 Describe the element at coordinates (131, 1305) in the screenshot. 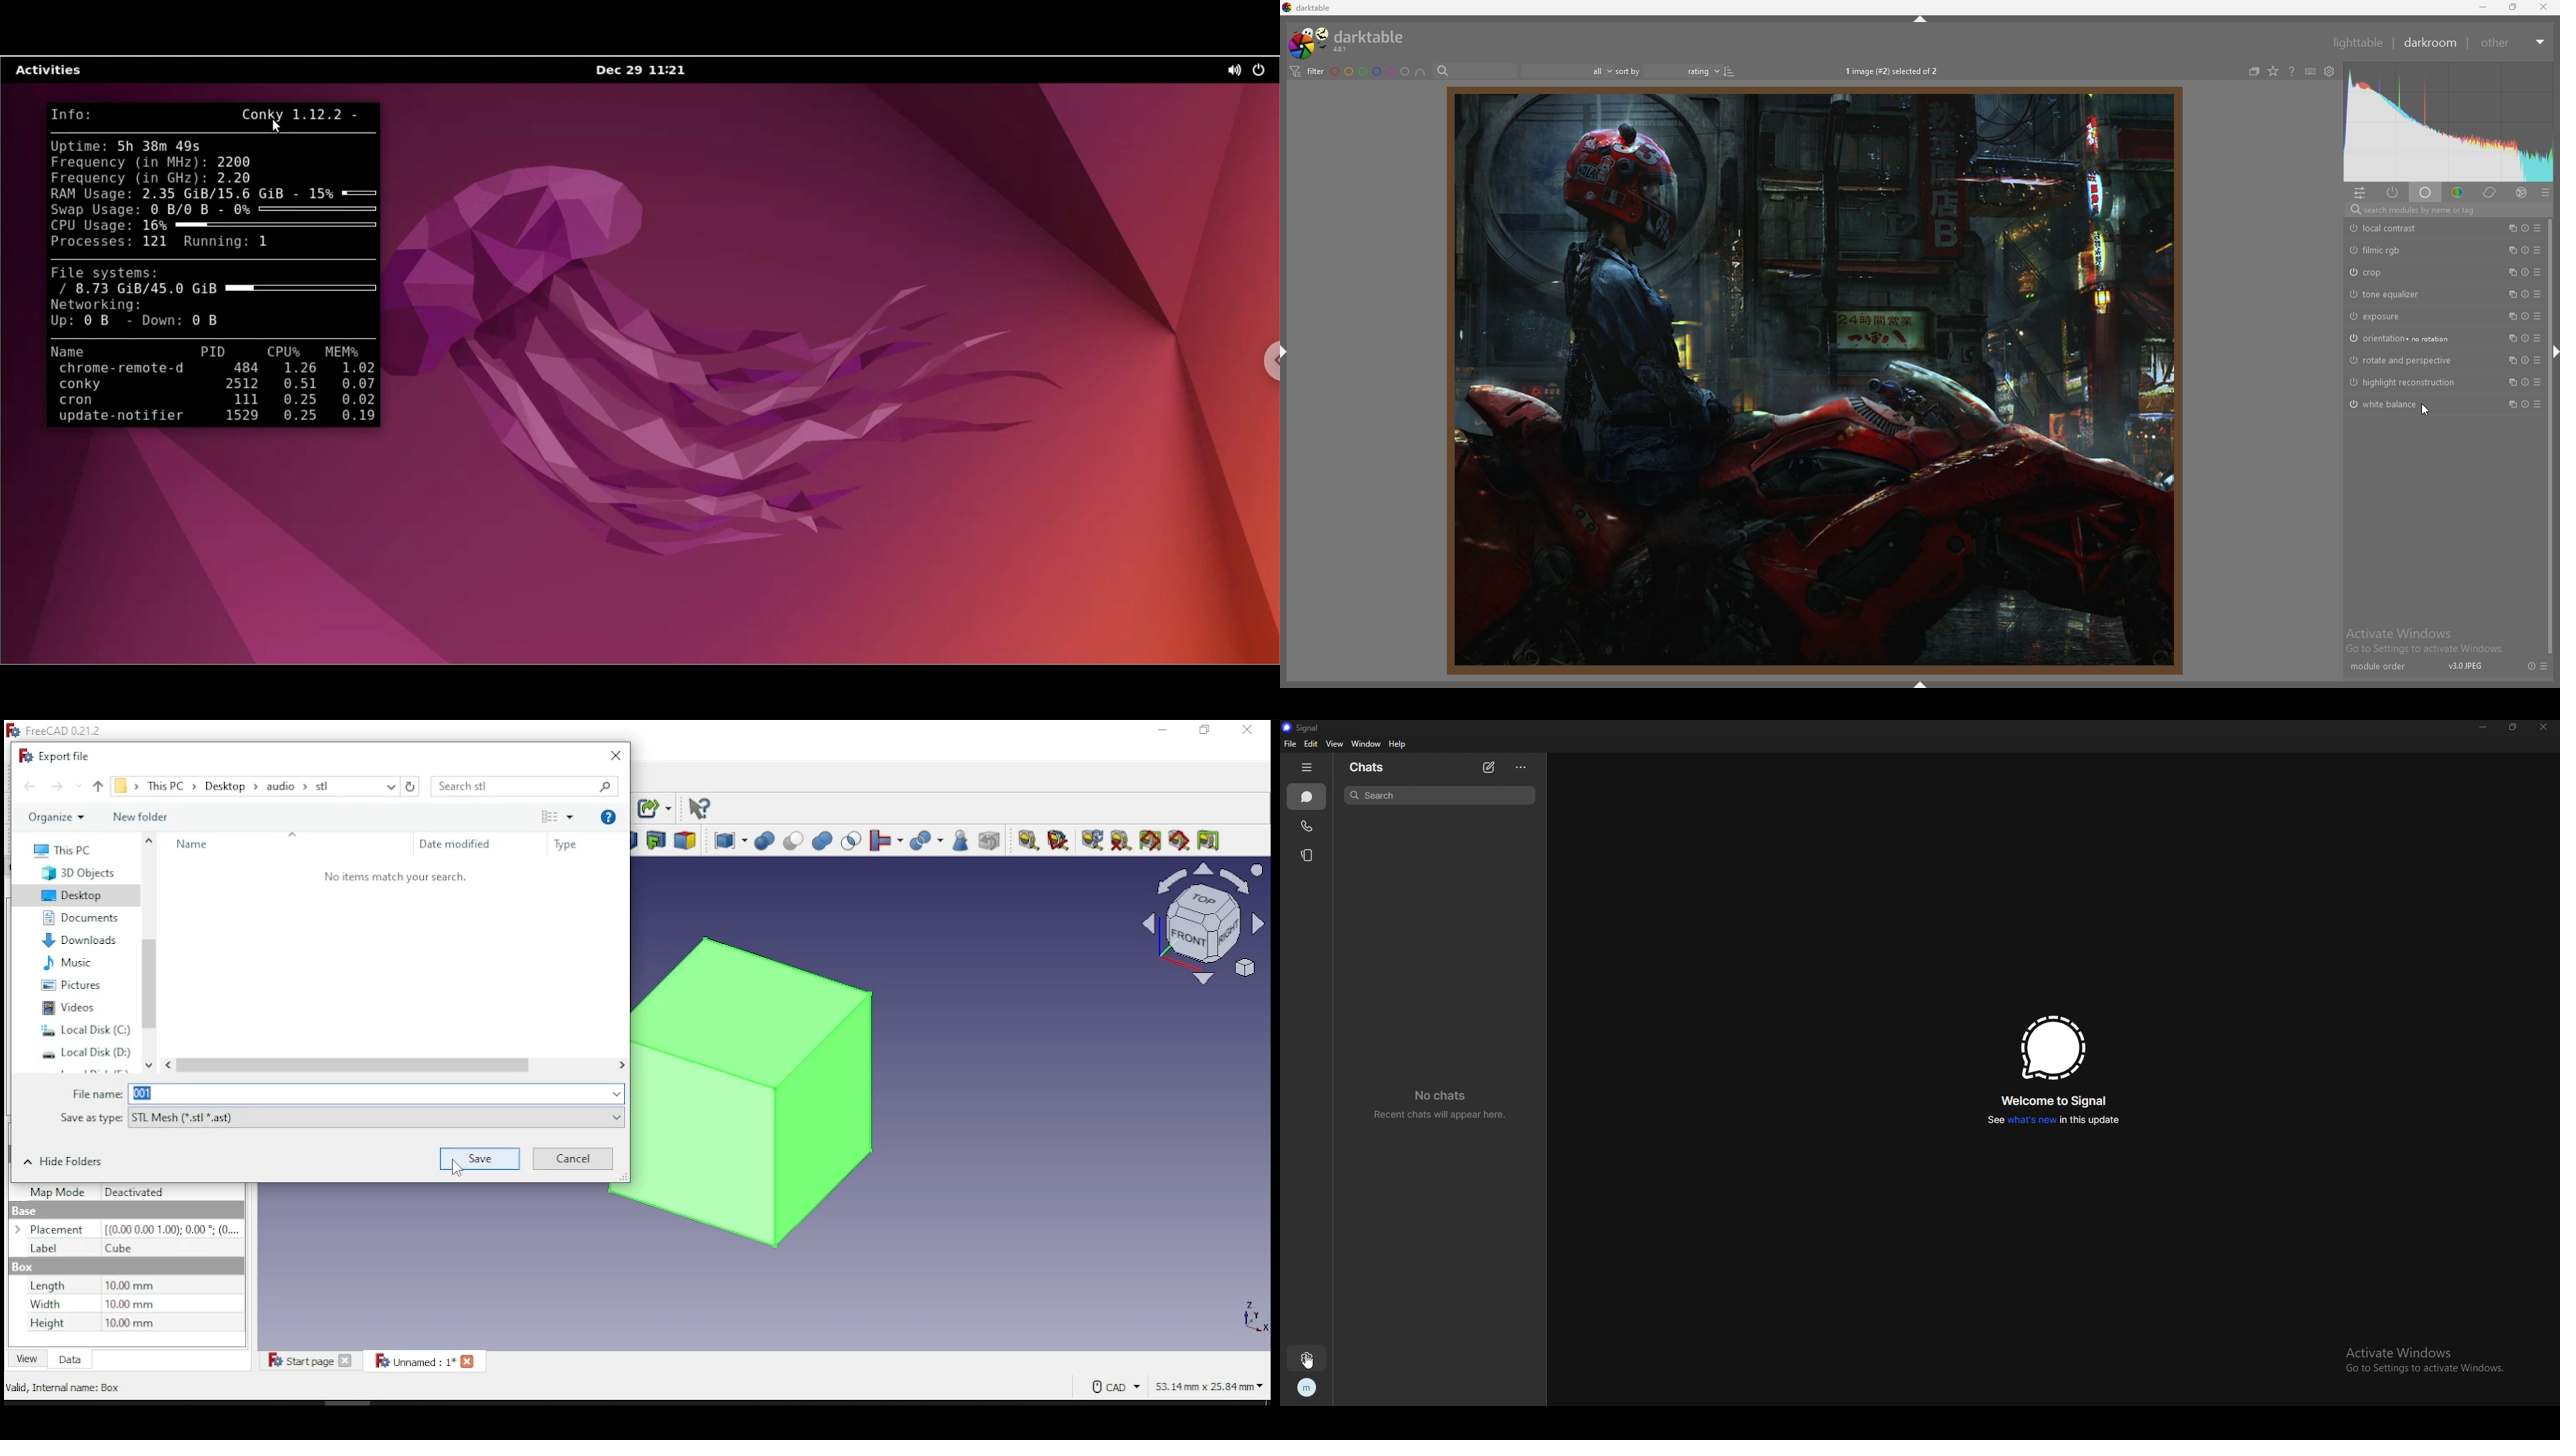

I see `Dimensions in mm` at that location.